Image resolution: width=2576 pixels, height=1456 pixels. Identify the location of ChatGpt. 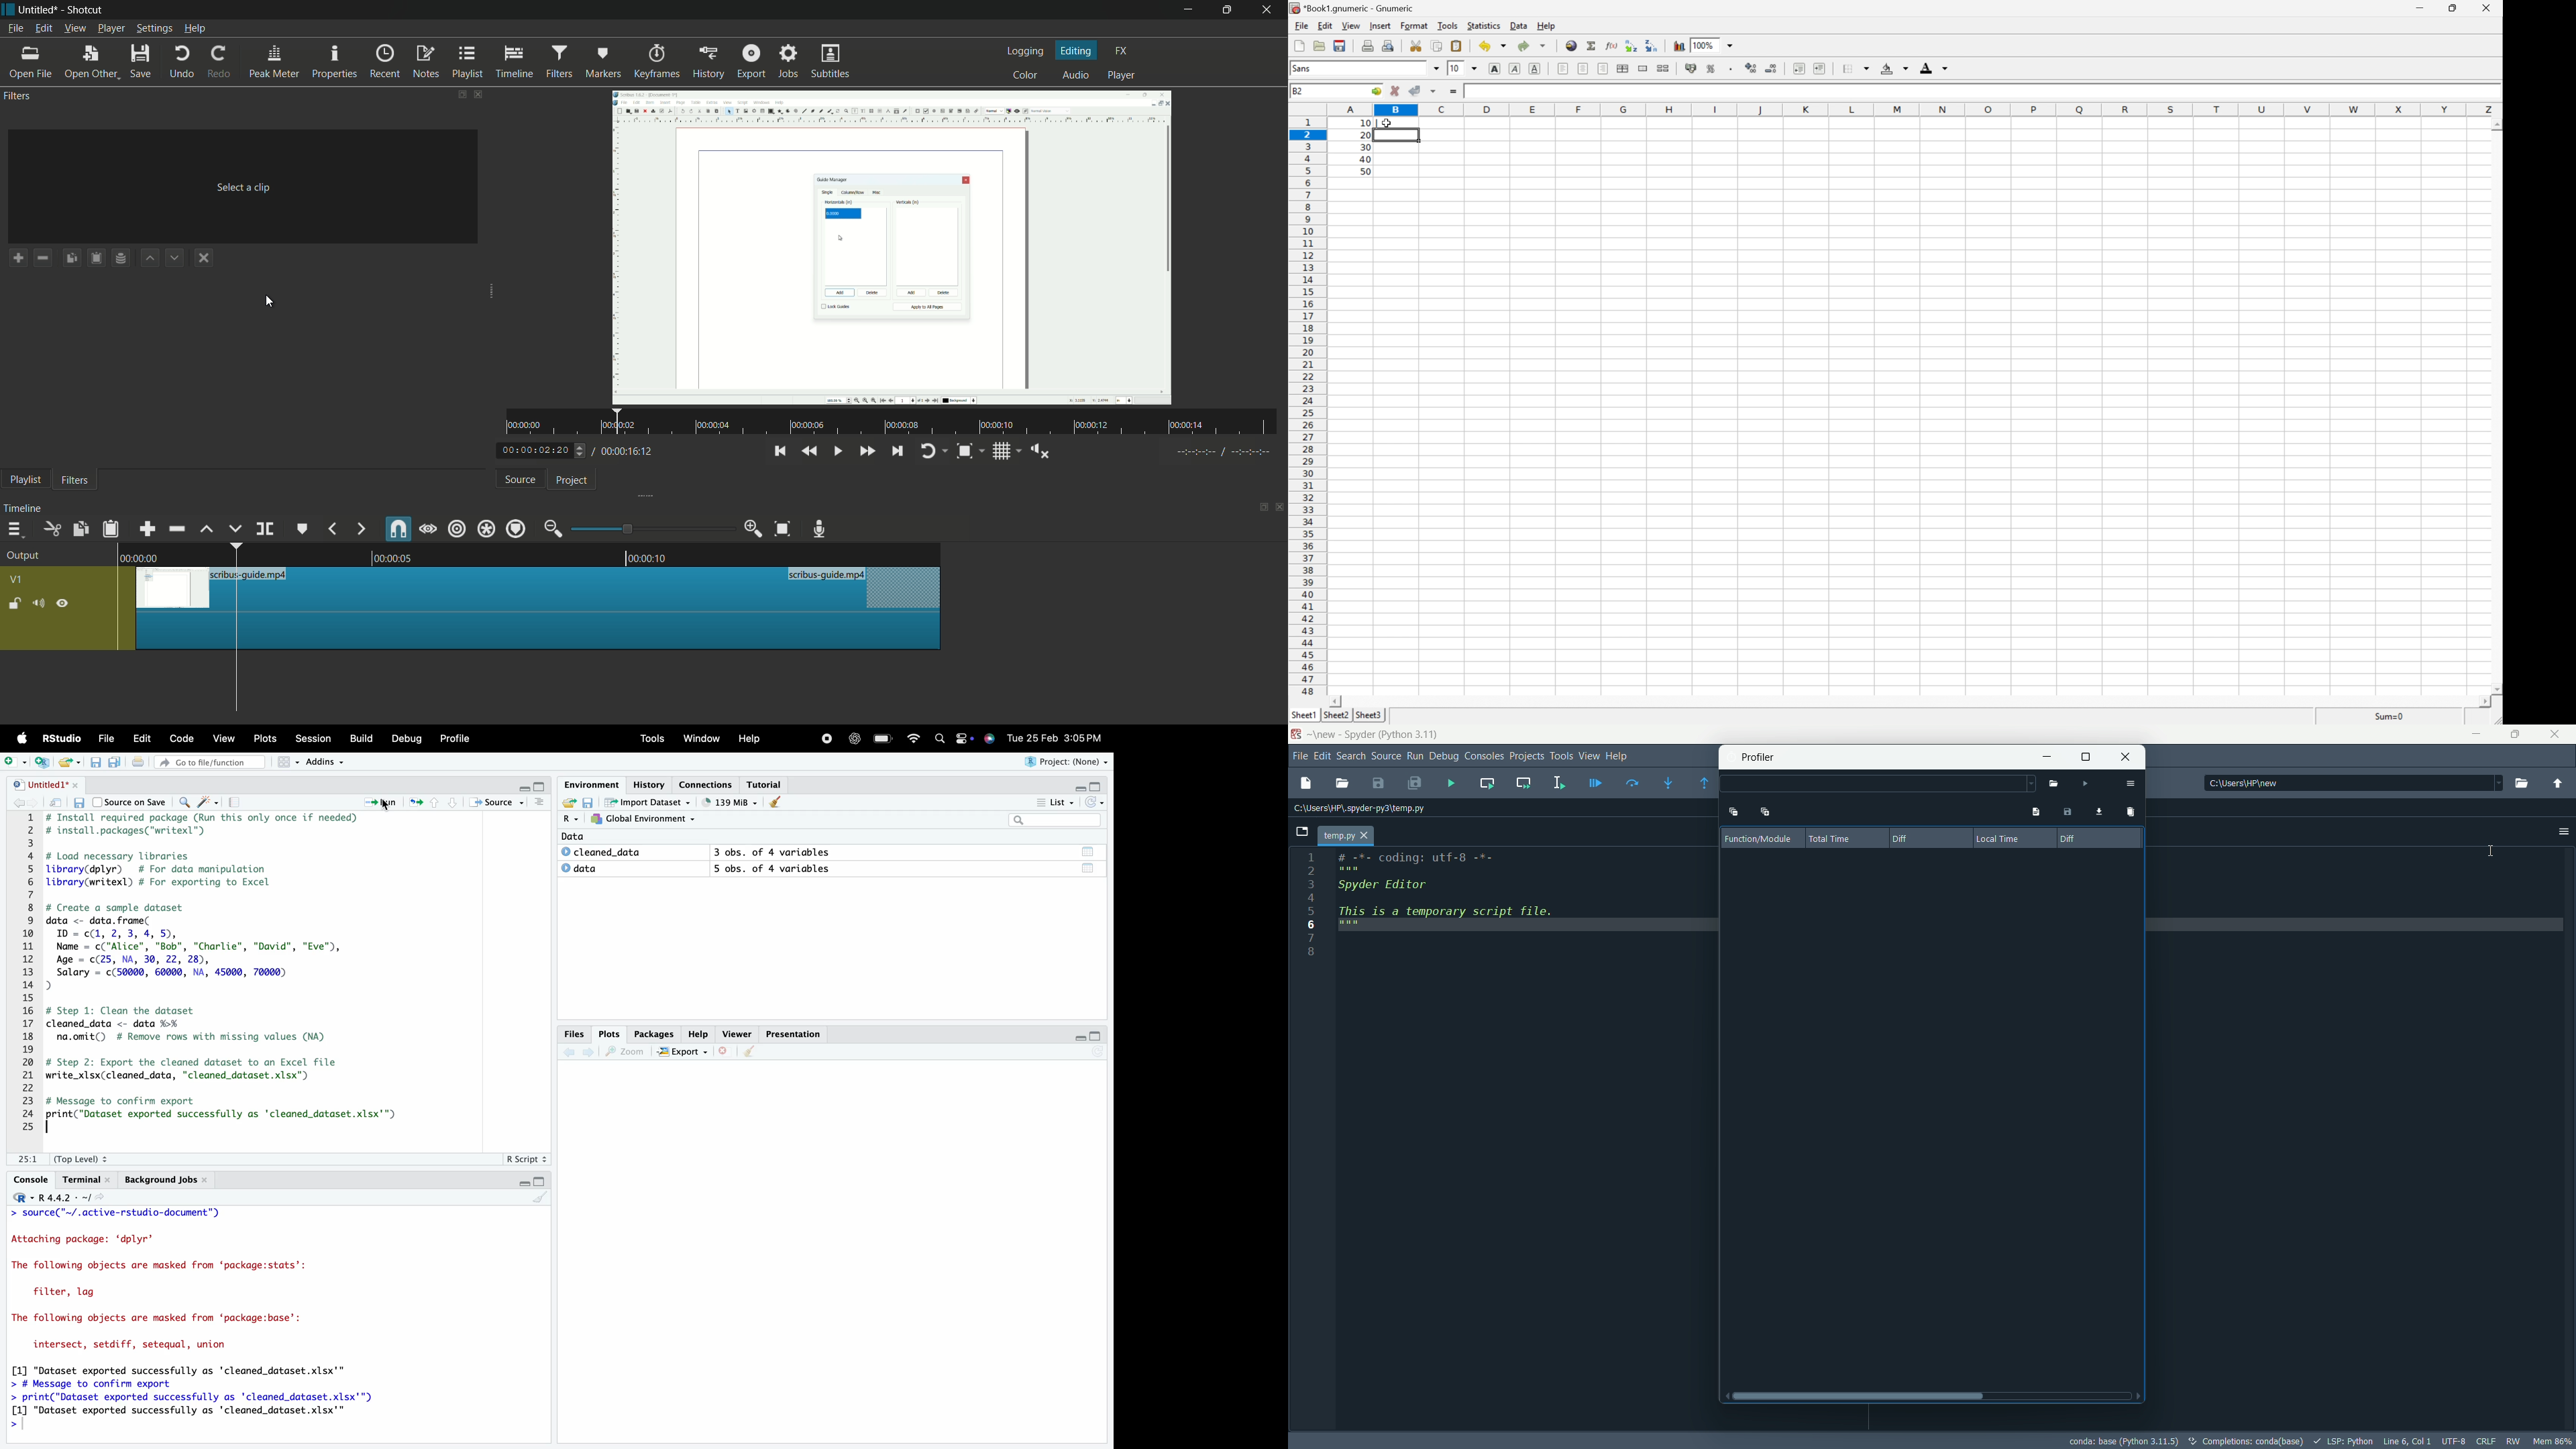
(854, 737).